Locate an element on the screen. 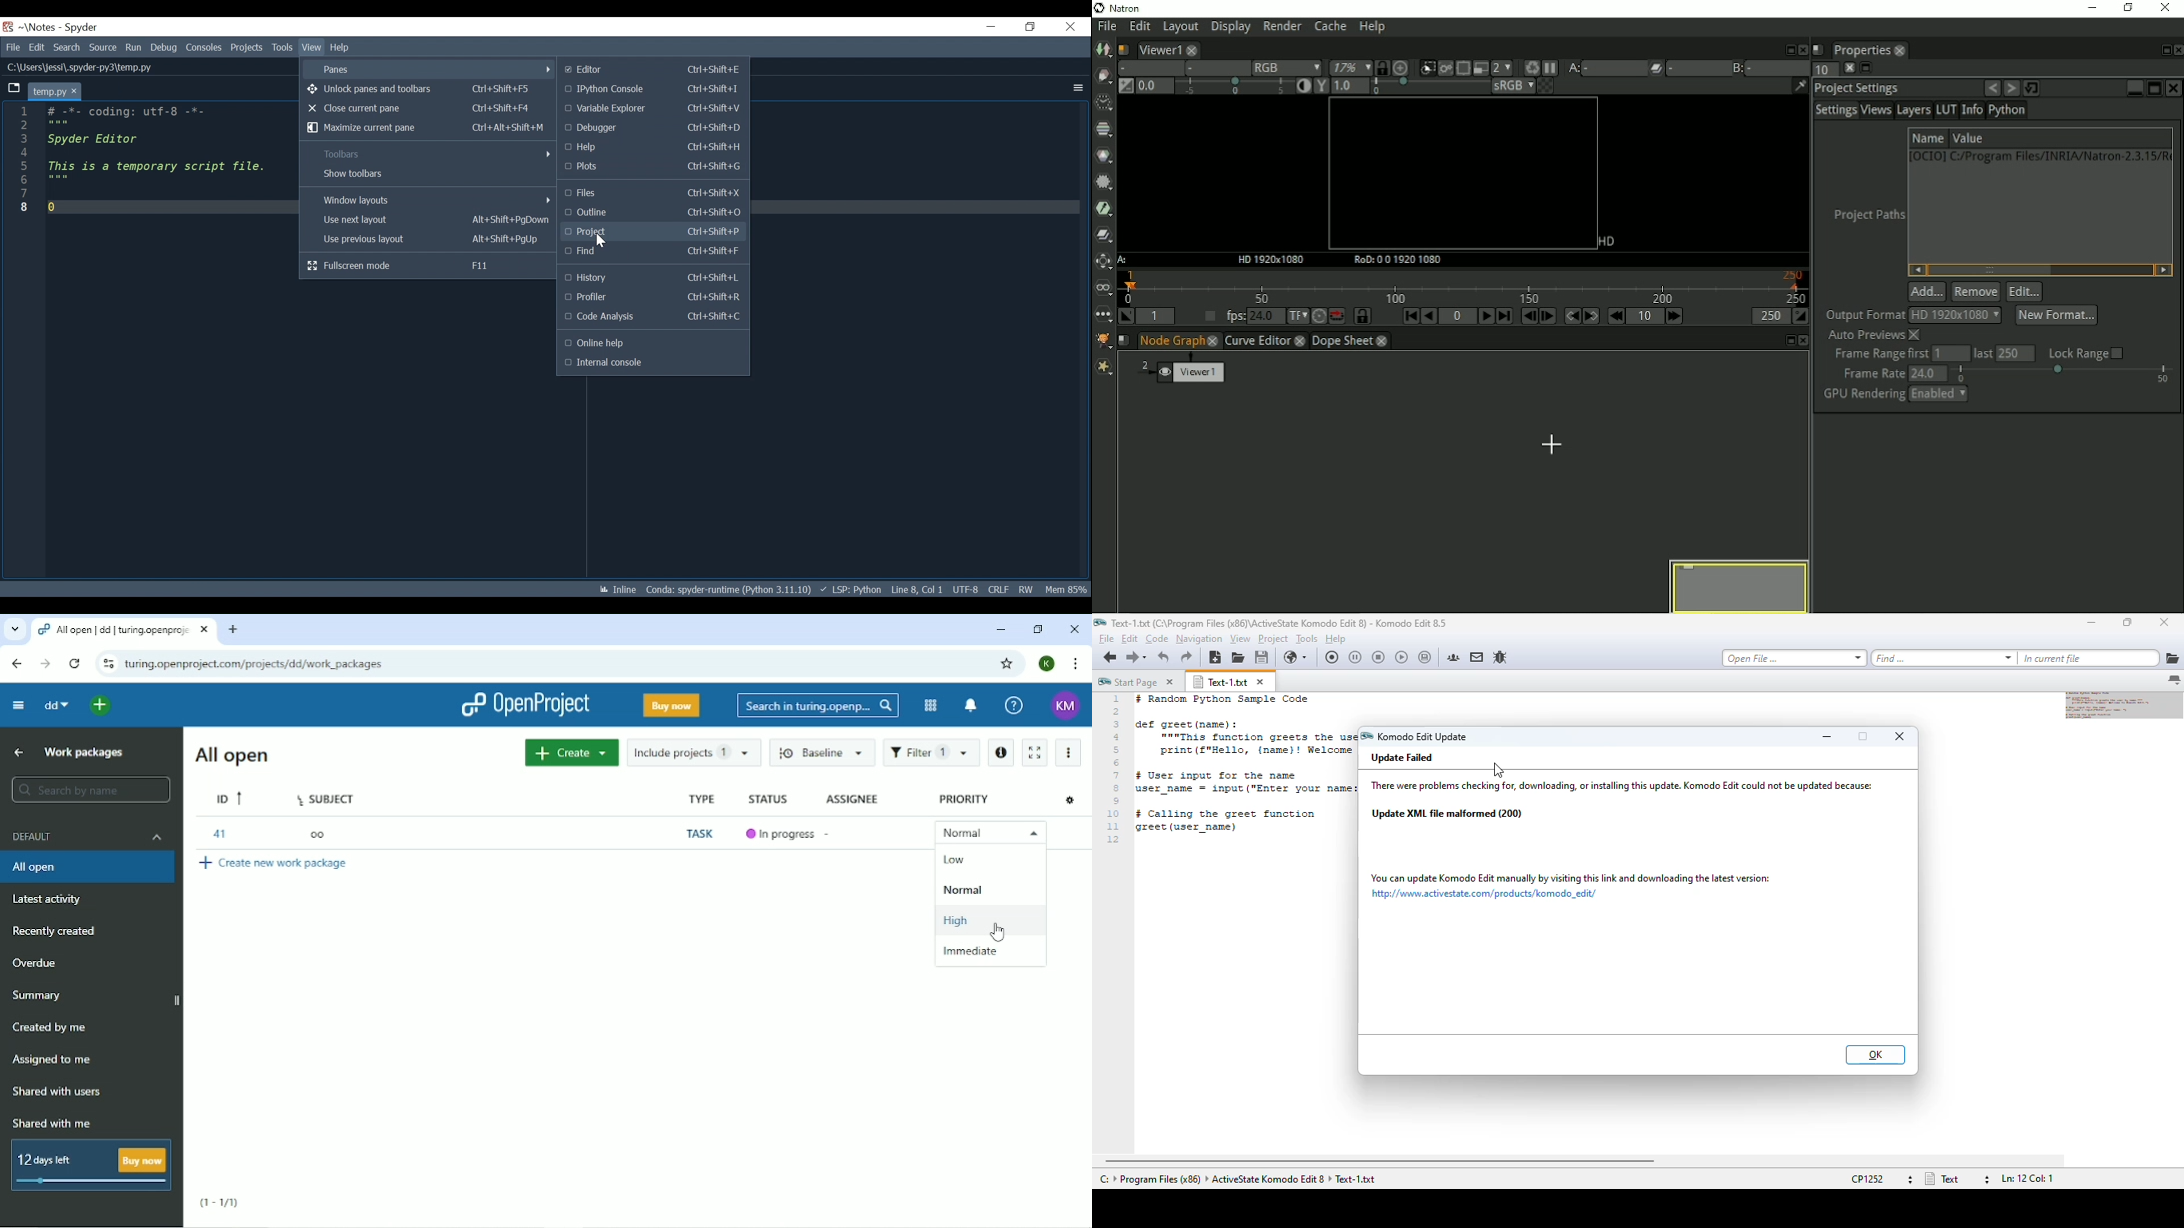 This screenshot has height=1232, width=2184. Search is located at coordinates (67, 47).